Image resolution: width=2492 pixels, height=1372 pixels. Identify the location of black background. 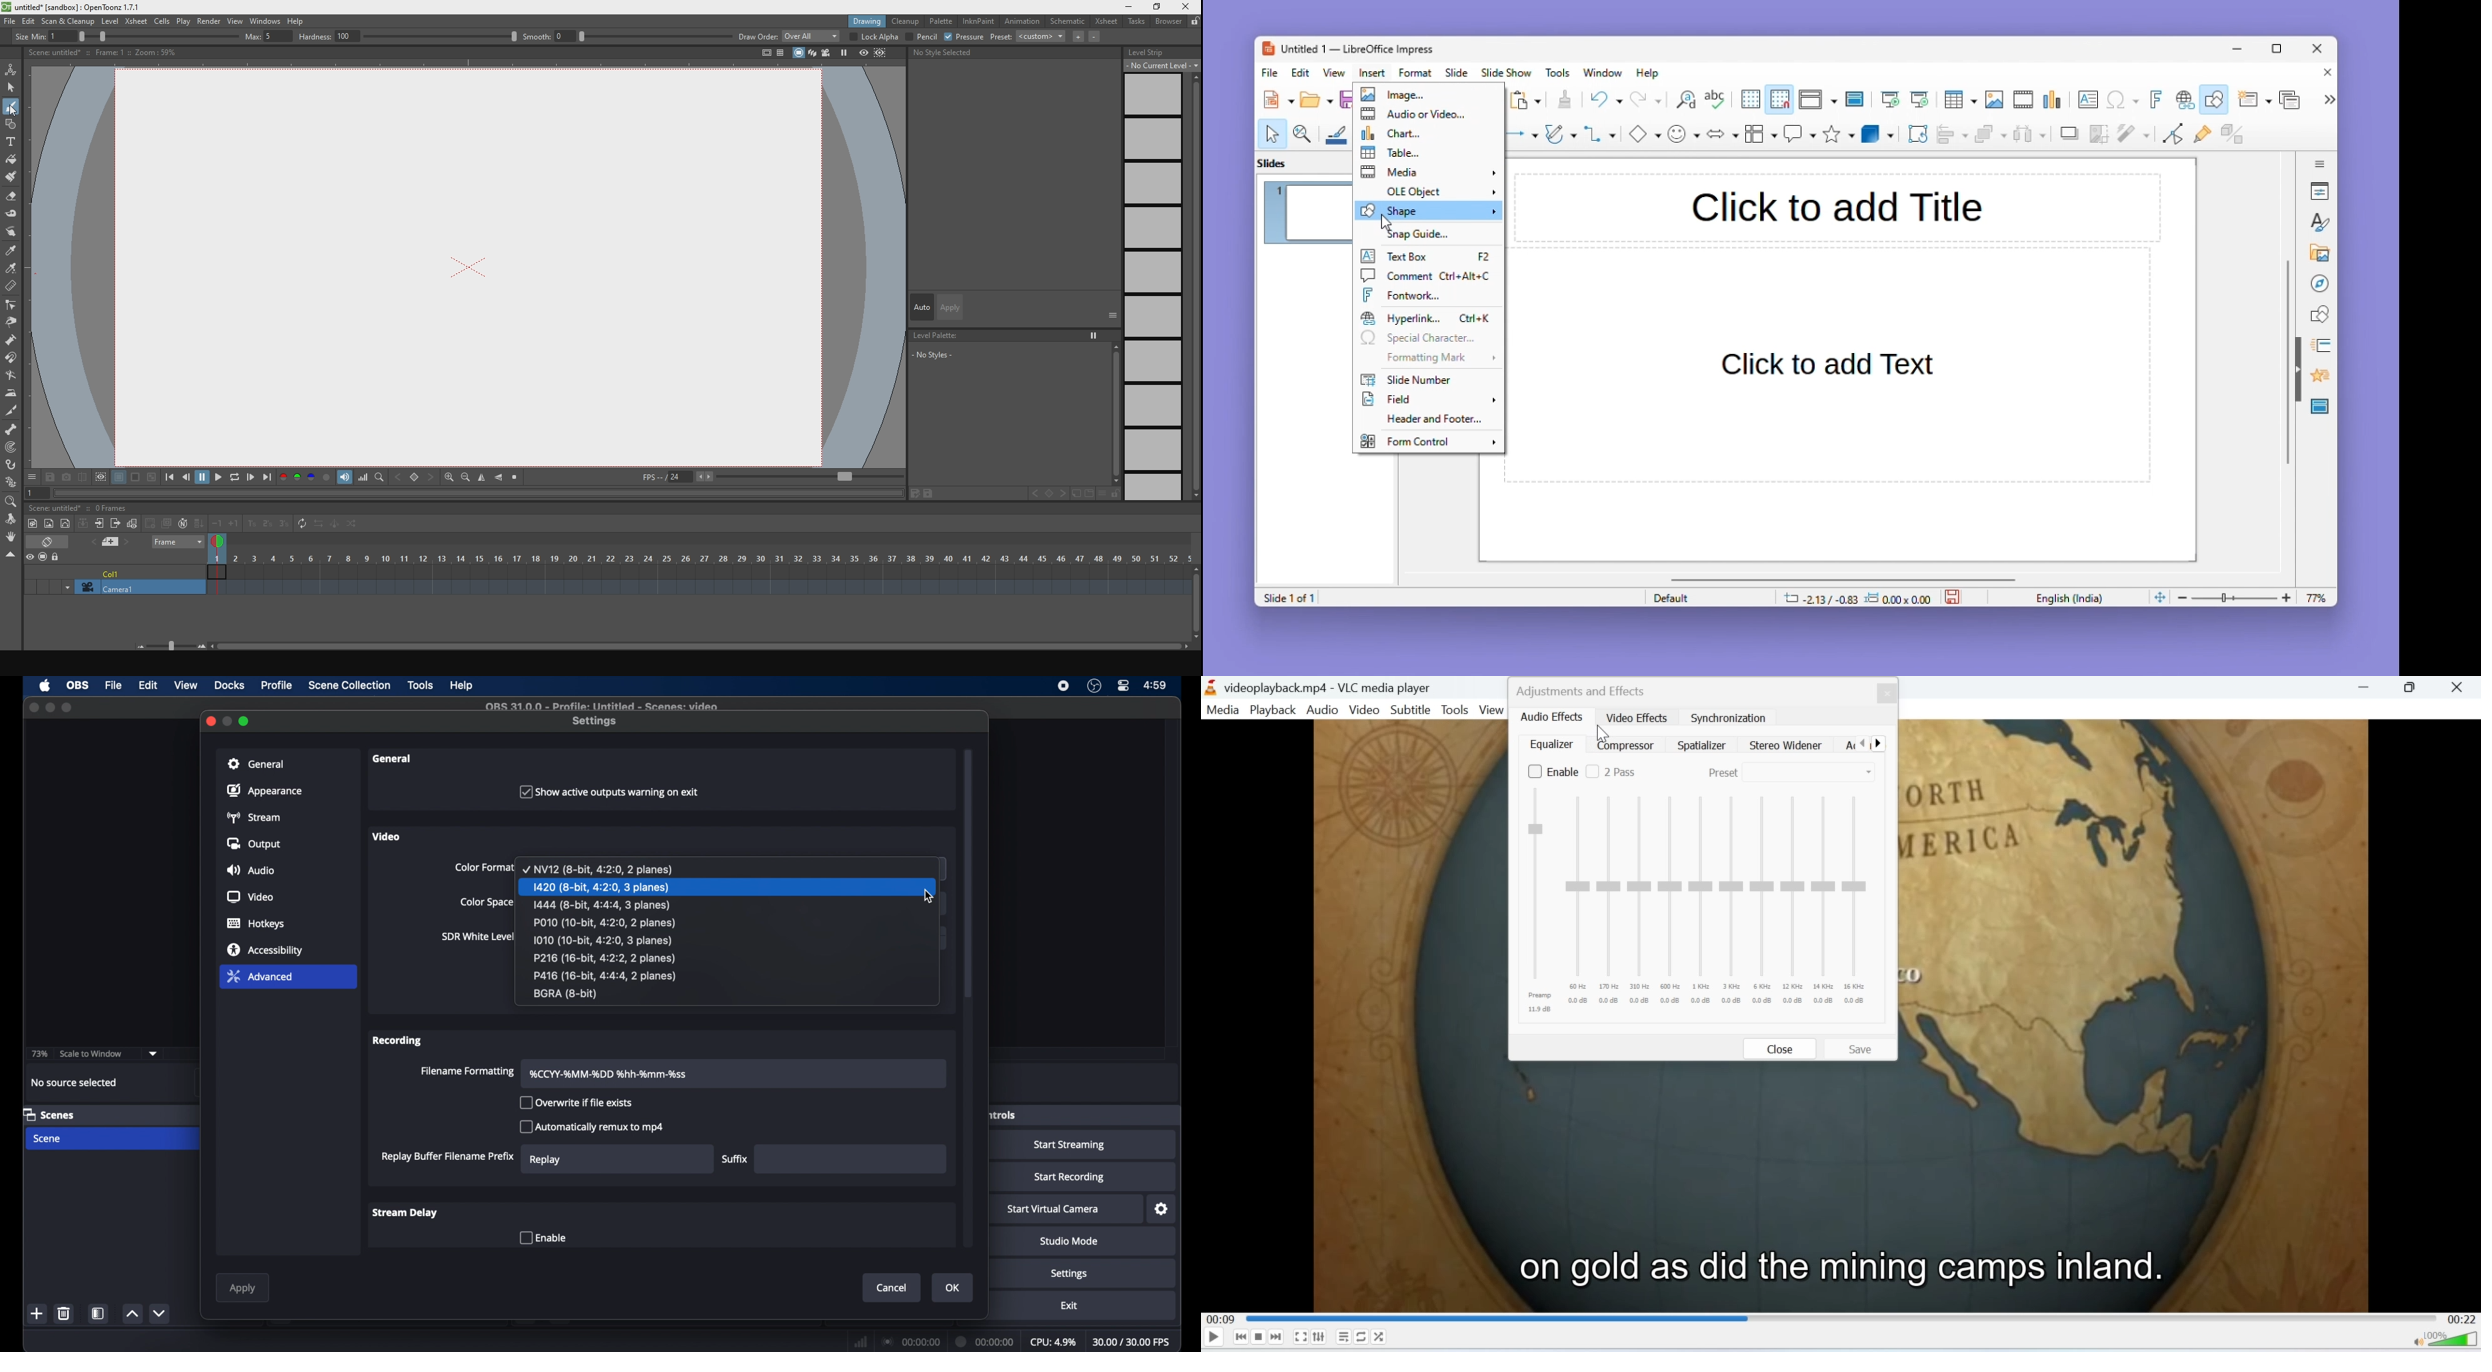
(135, 478).